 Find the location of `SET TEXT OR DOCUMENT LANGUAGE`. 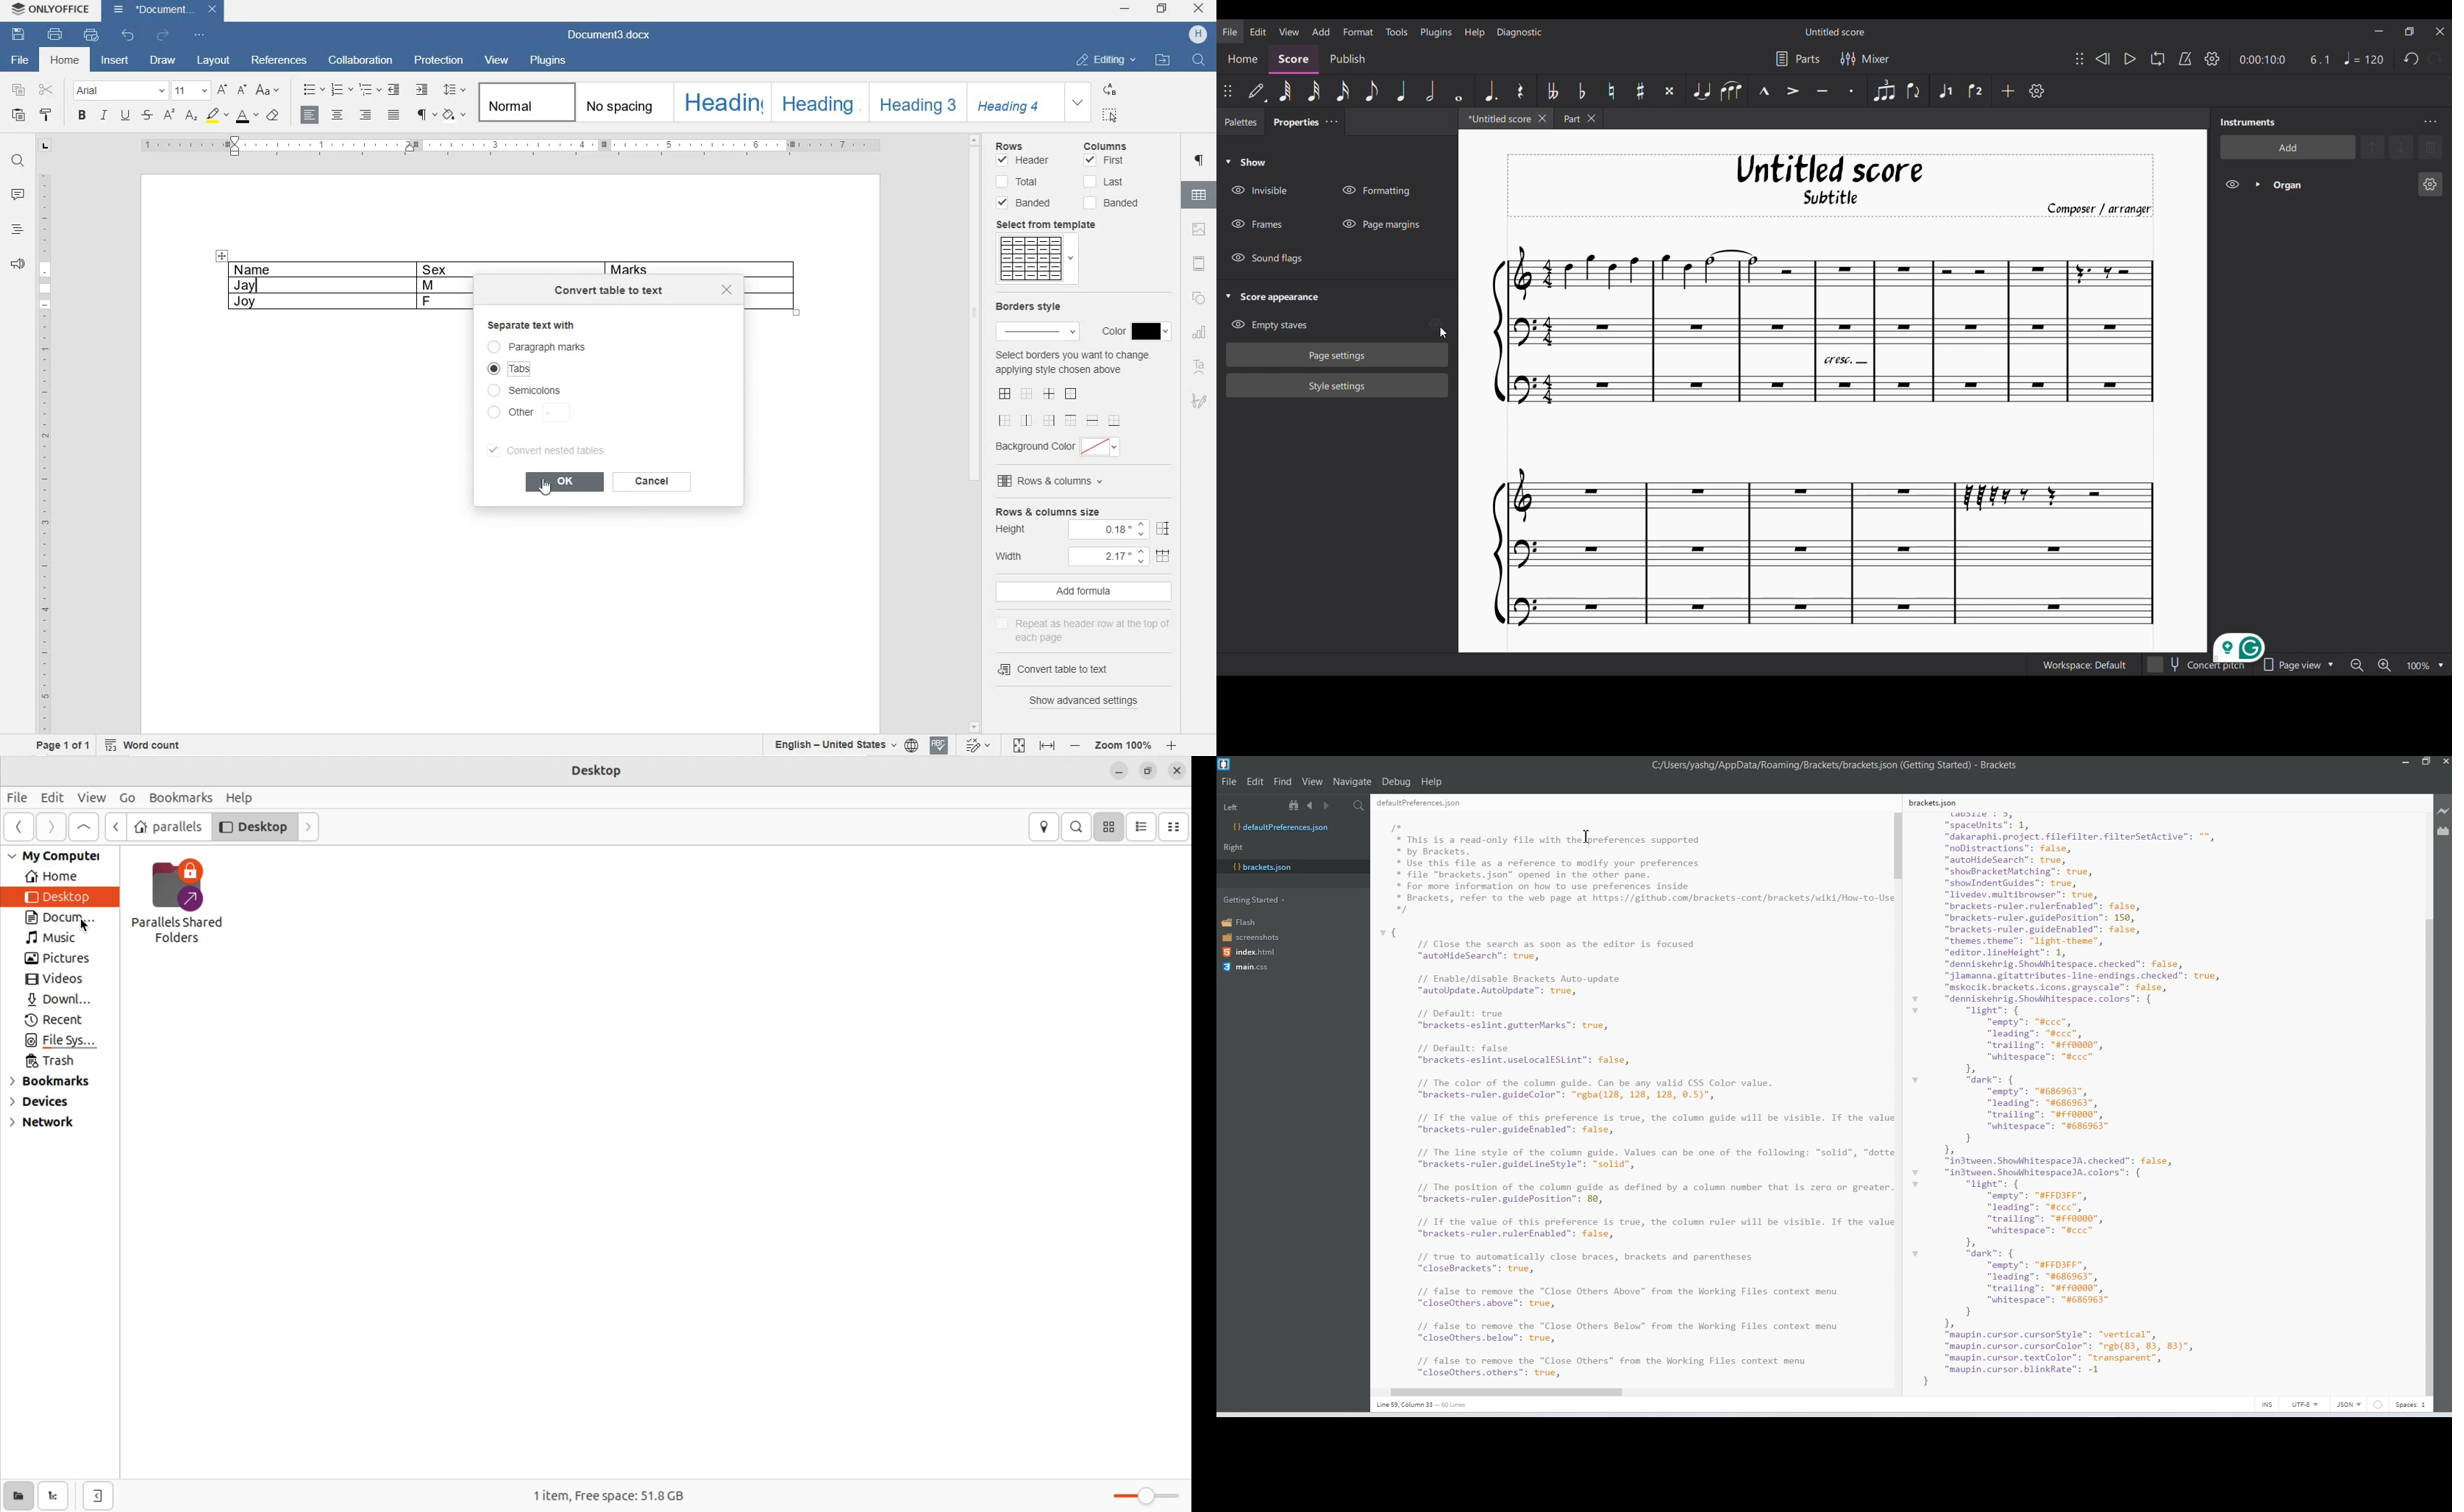

SET TEXT OR DOCUMENT LANGUAGE is located at coordinates (844, 745).